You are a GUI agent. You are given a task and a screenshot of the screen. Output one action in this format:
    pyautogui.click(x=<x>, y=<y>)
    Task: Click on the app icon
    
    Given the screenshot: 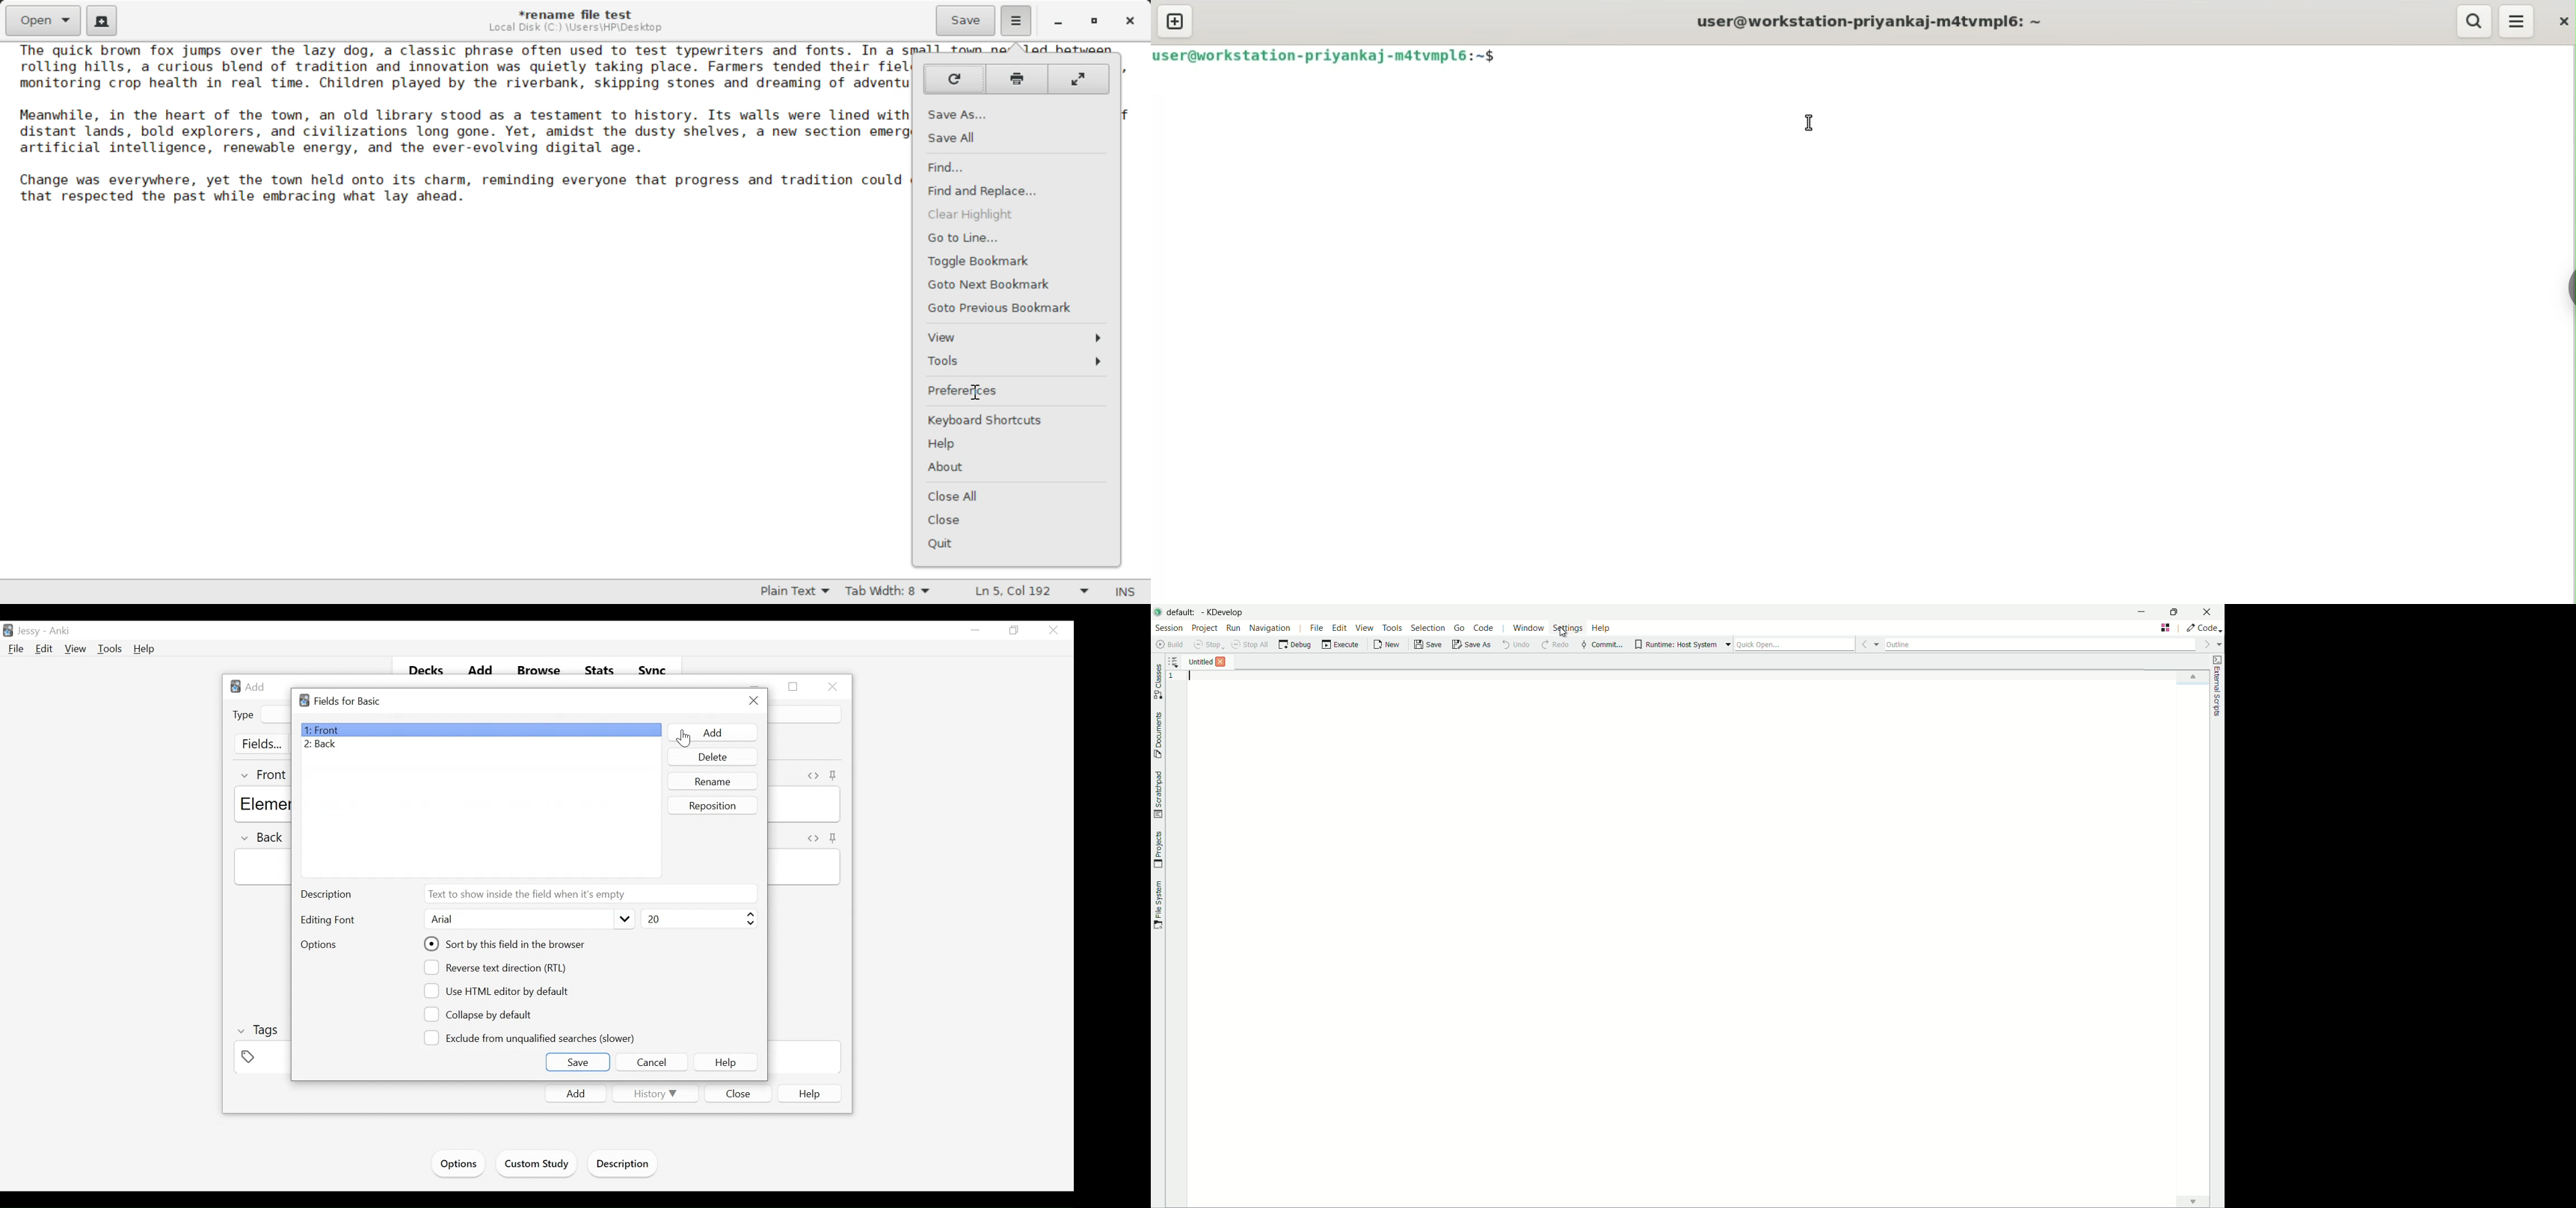 What is the action you would take?
    pyautogui.click(x=1158, y=611)
    